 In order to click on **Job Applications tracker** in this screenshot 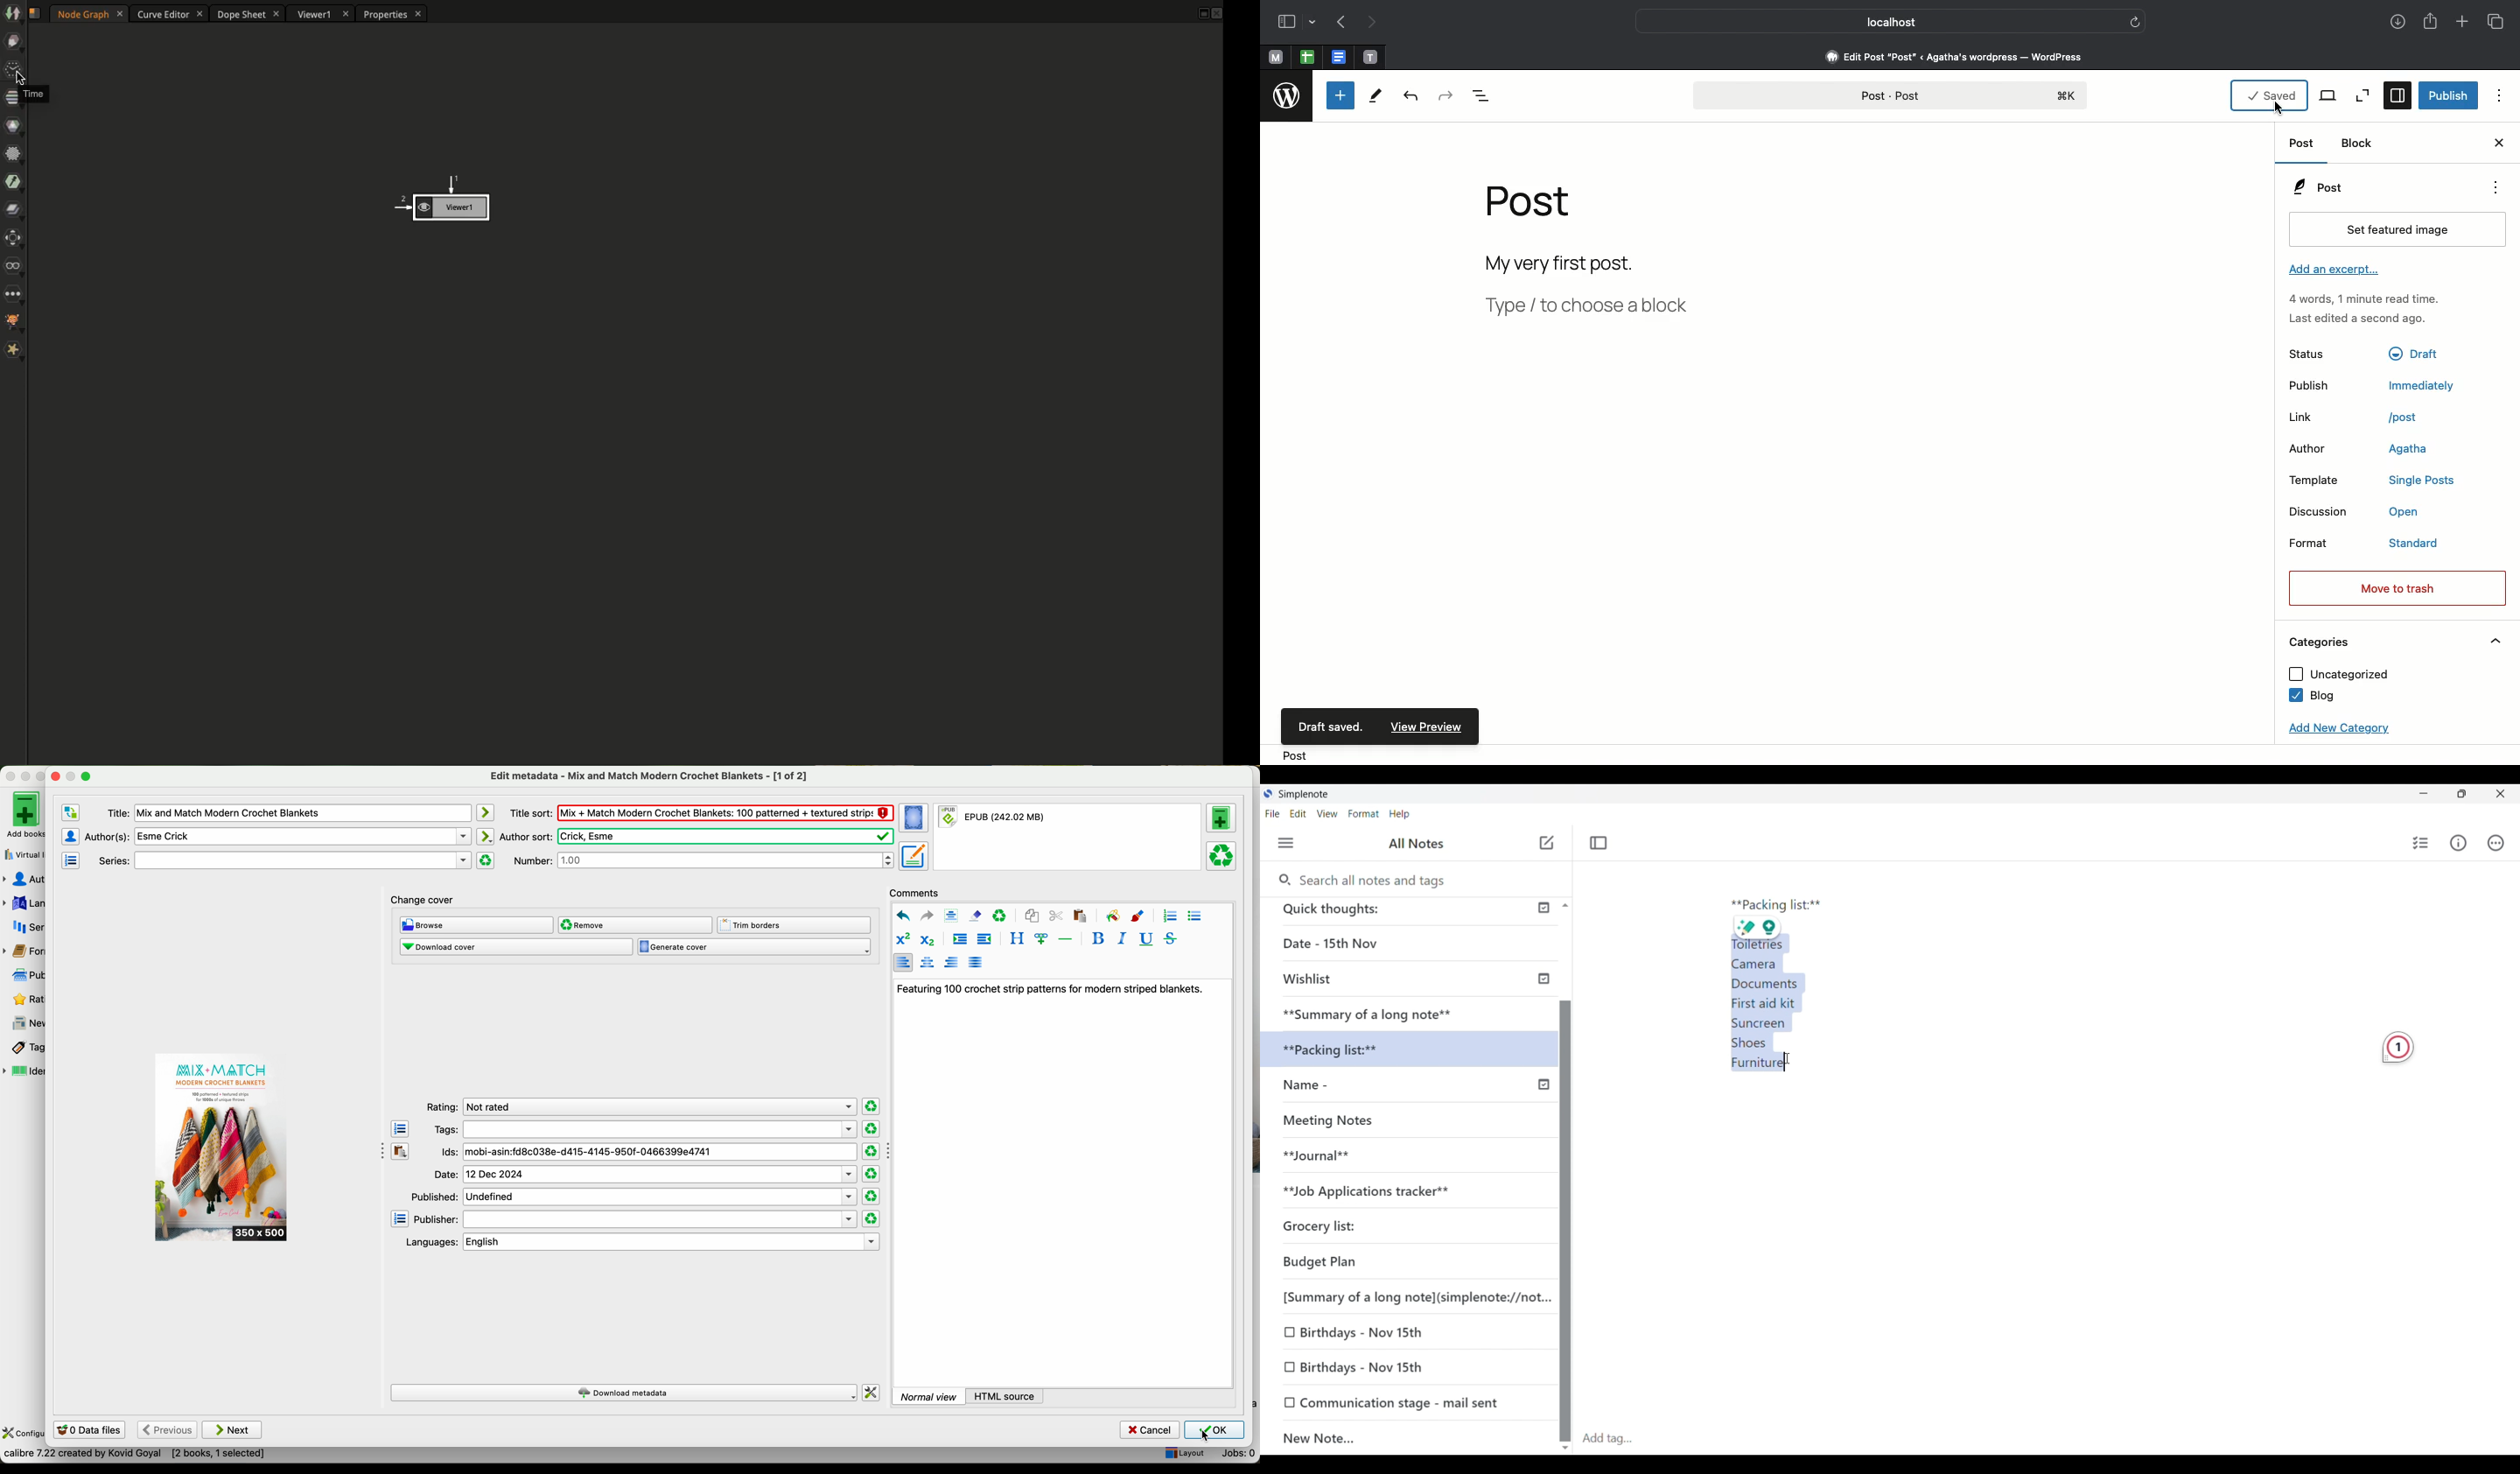, I will do `click(1395, 1191)`.